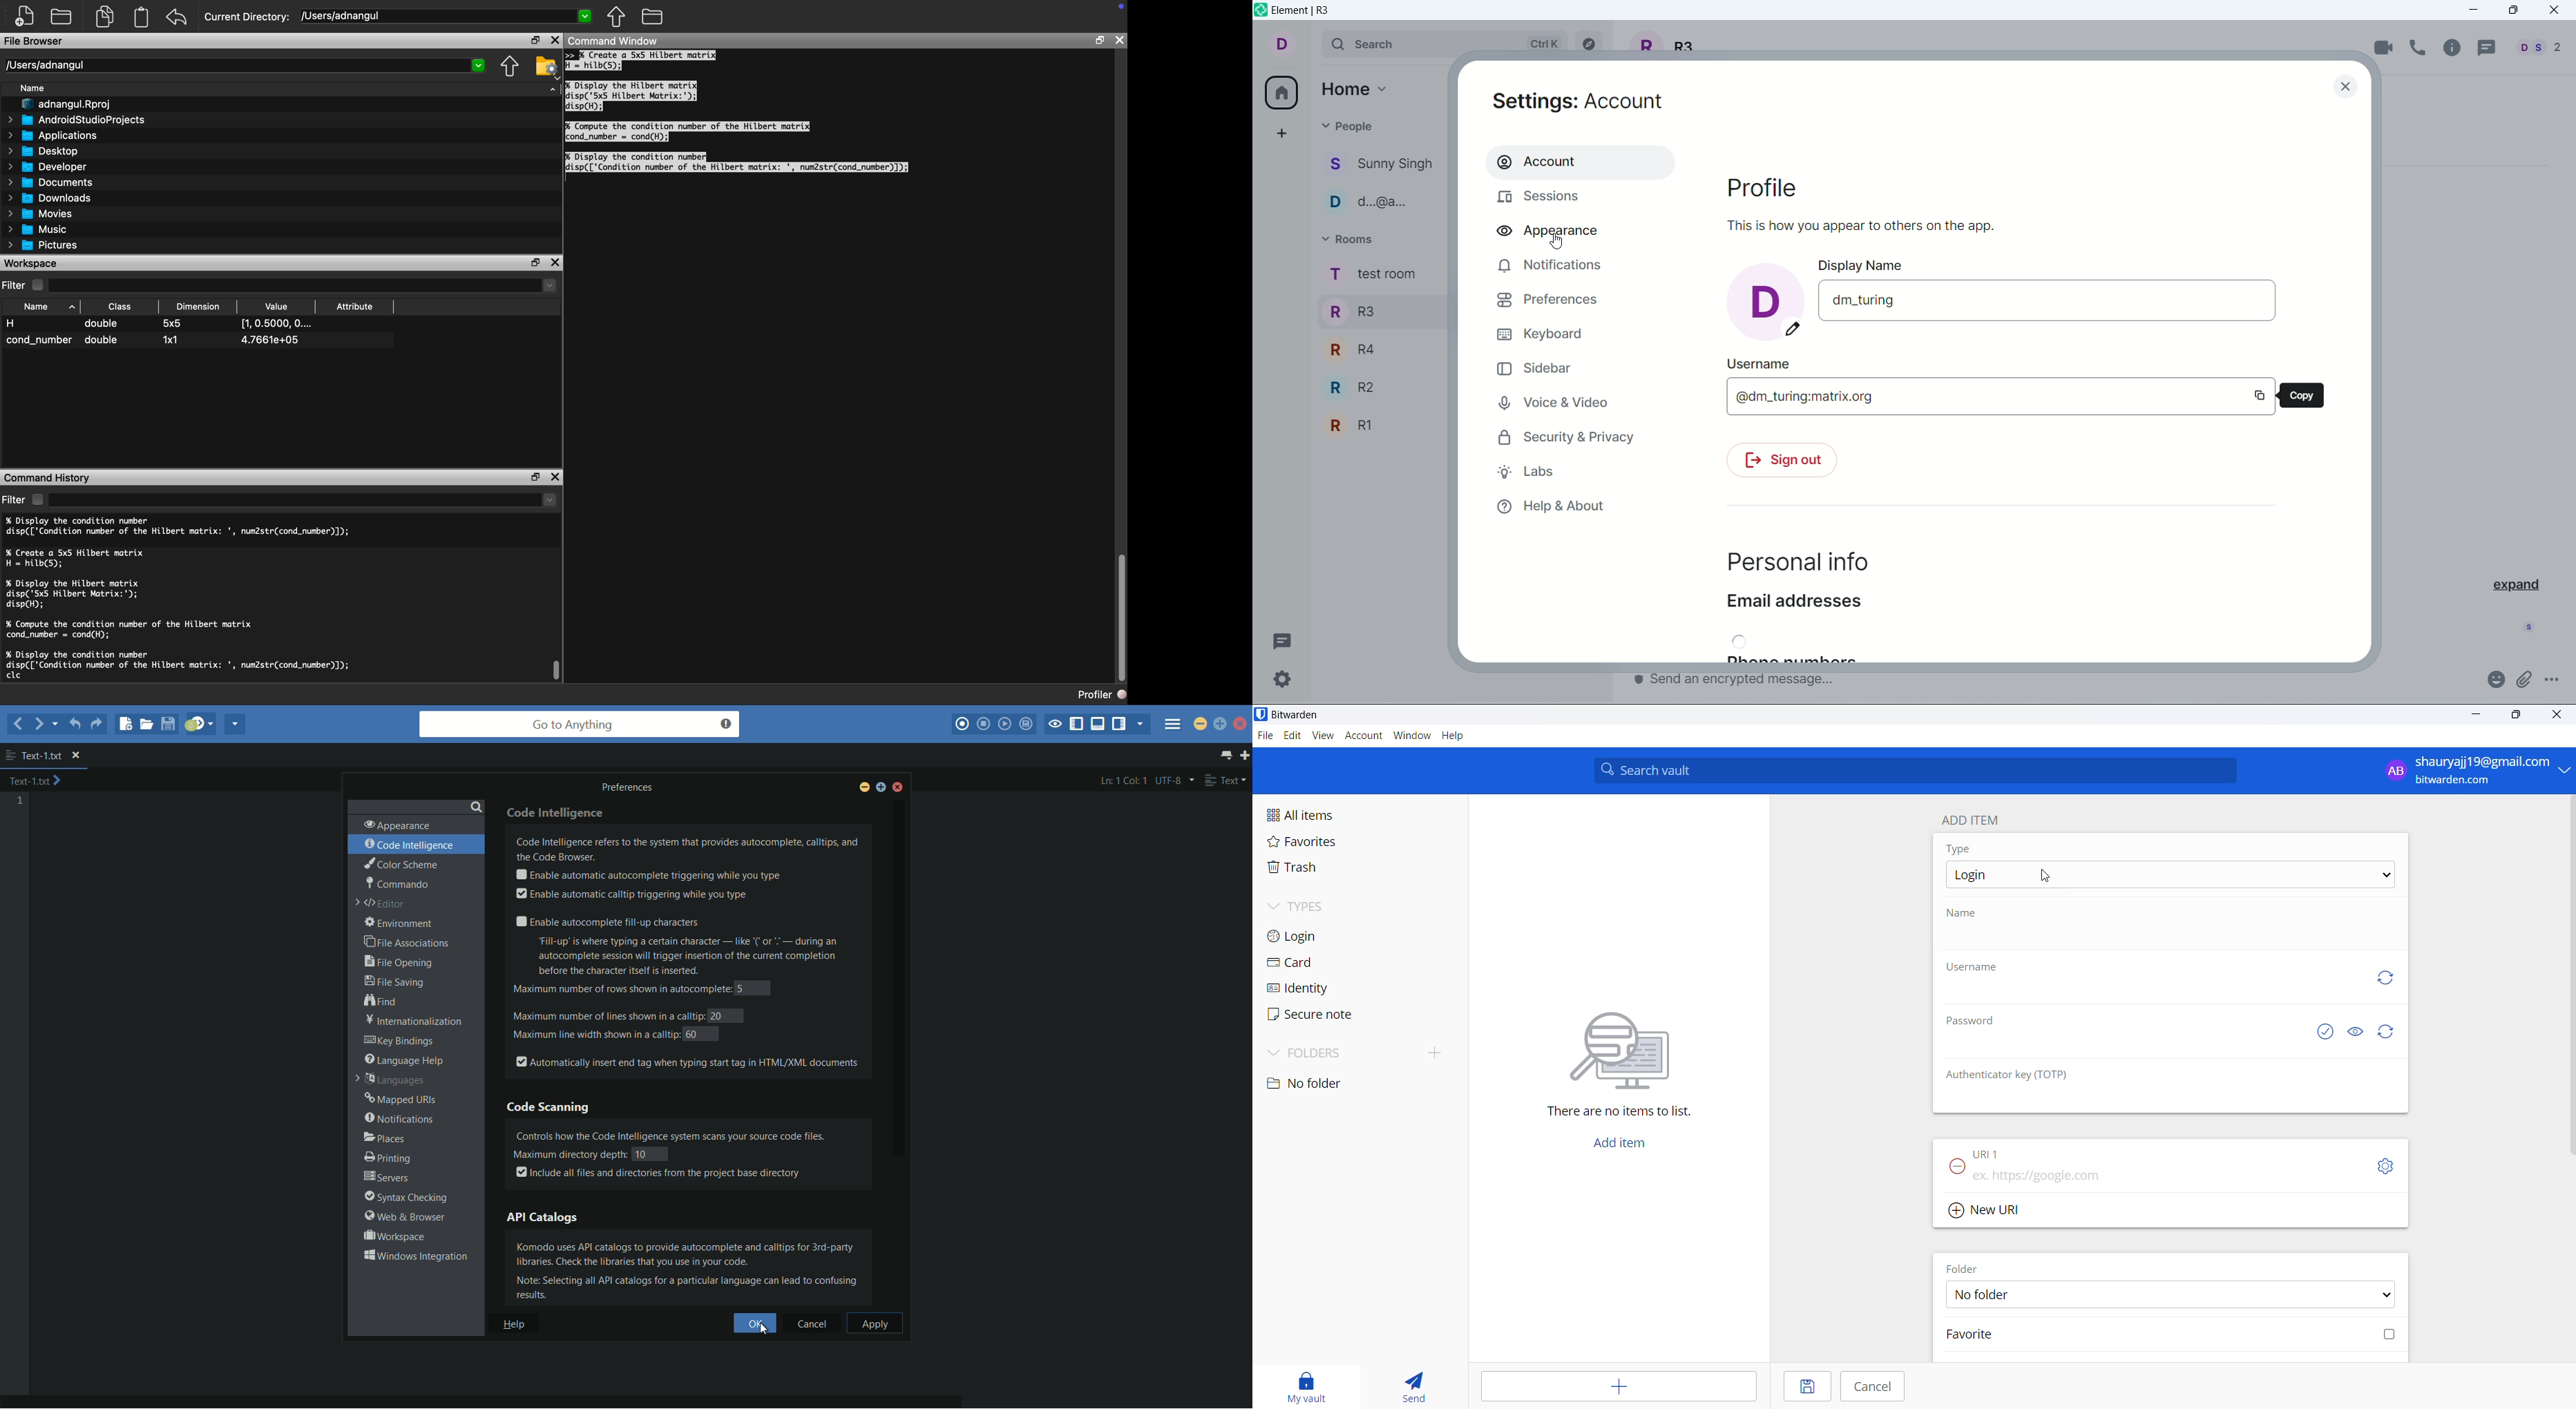 Image resolution: width=2576 pixels, height=1428 pixels. I want to click on Dropdown, so click(302, 286).